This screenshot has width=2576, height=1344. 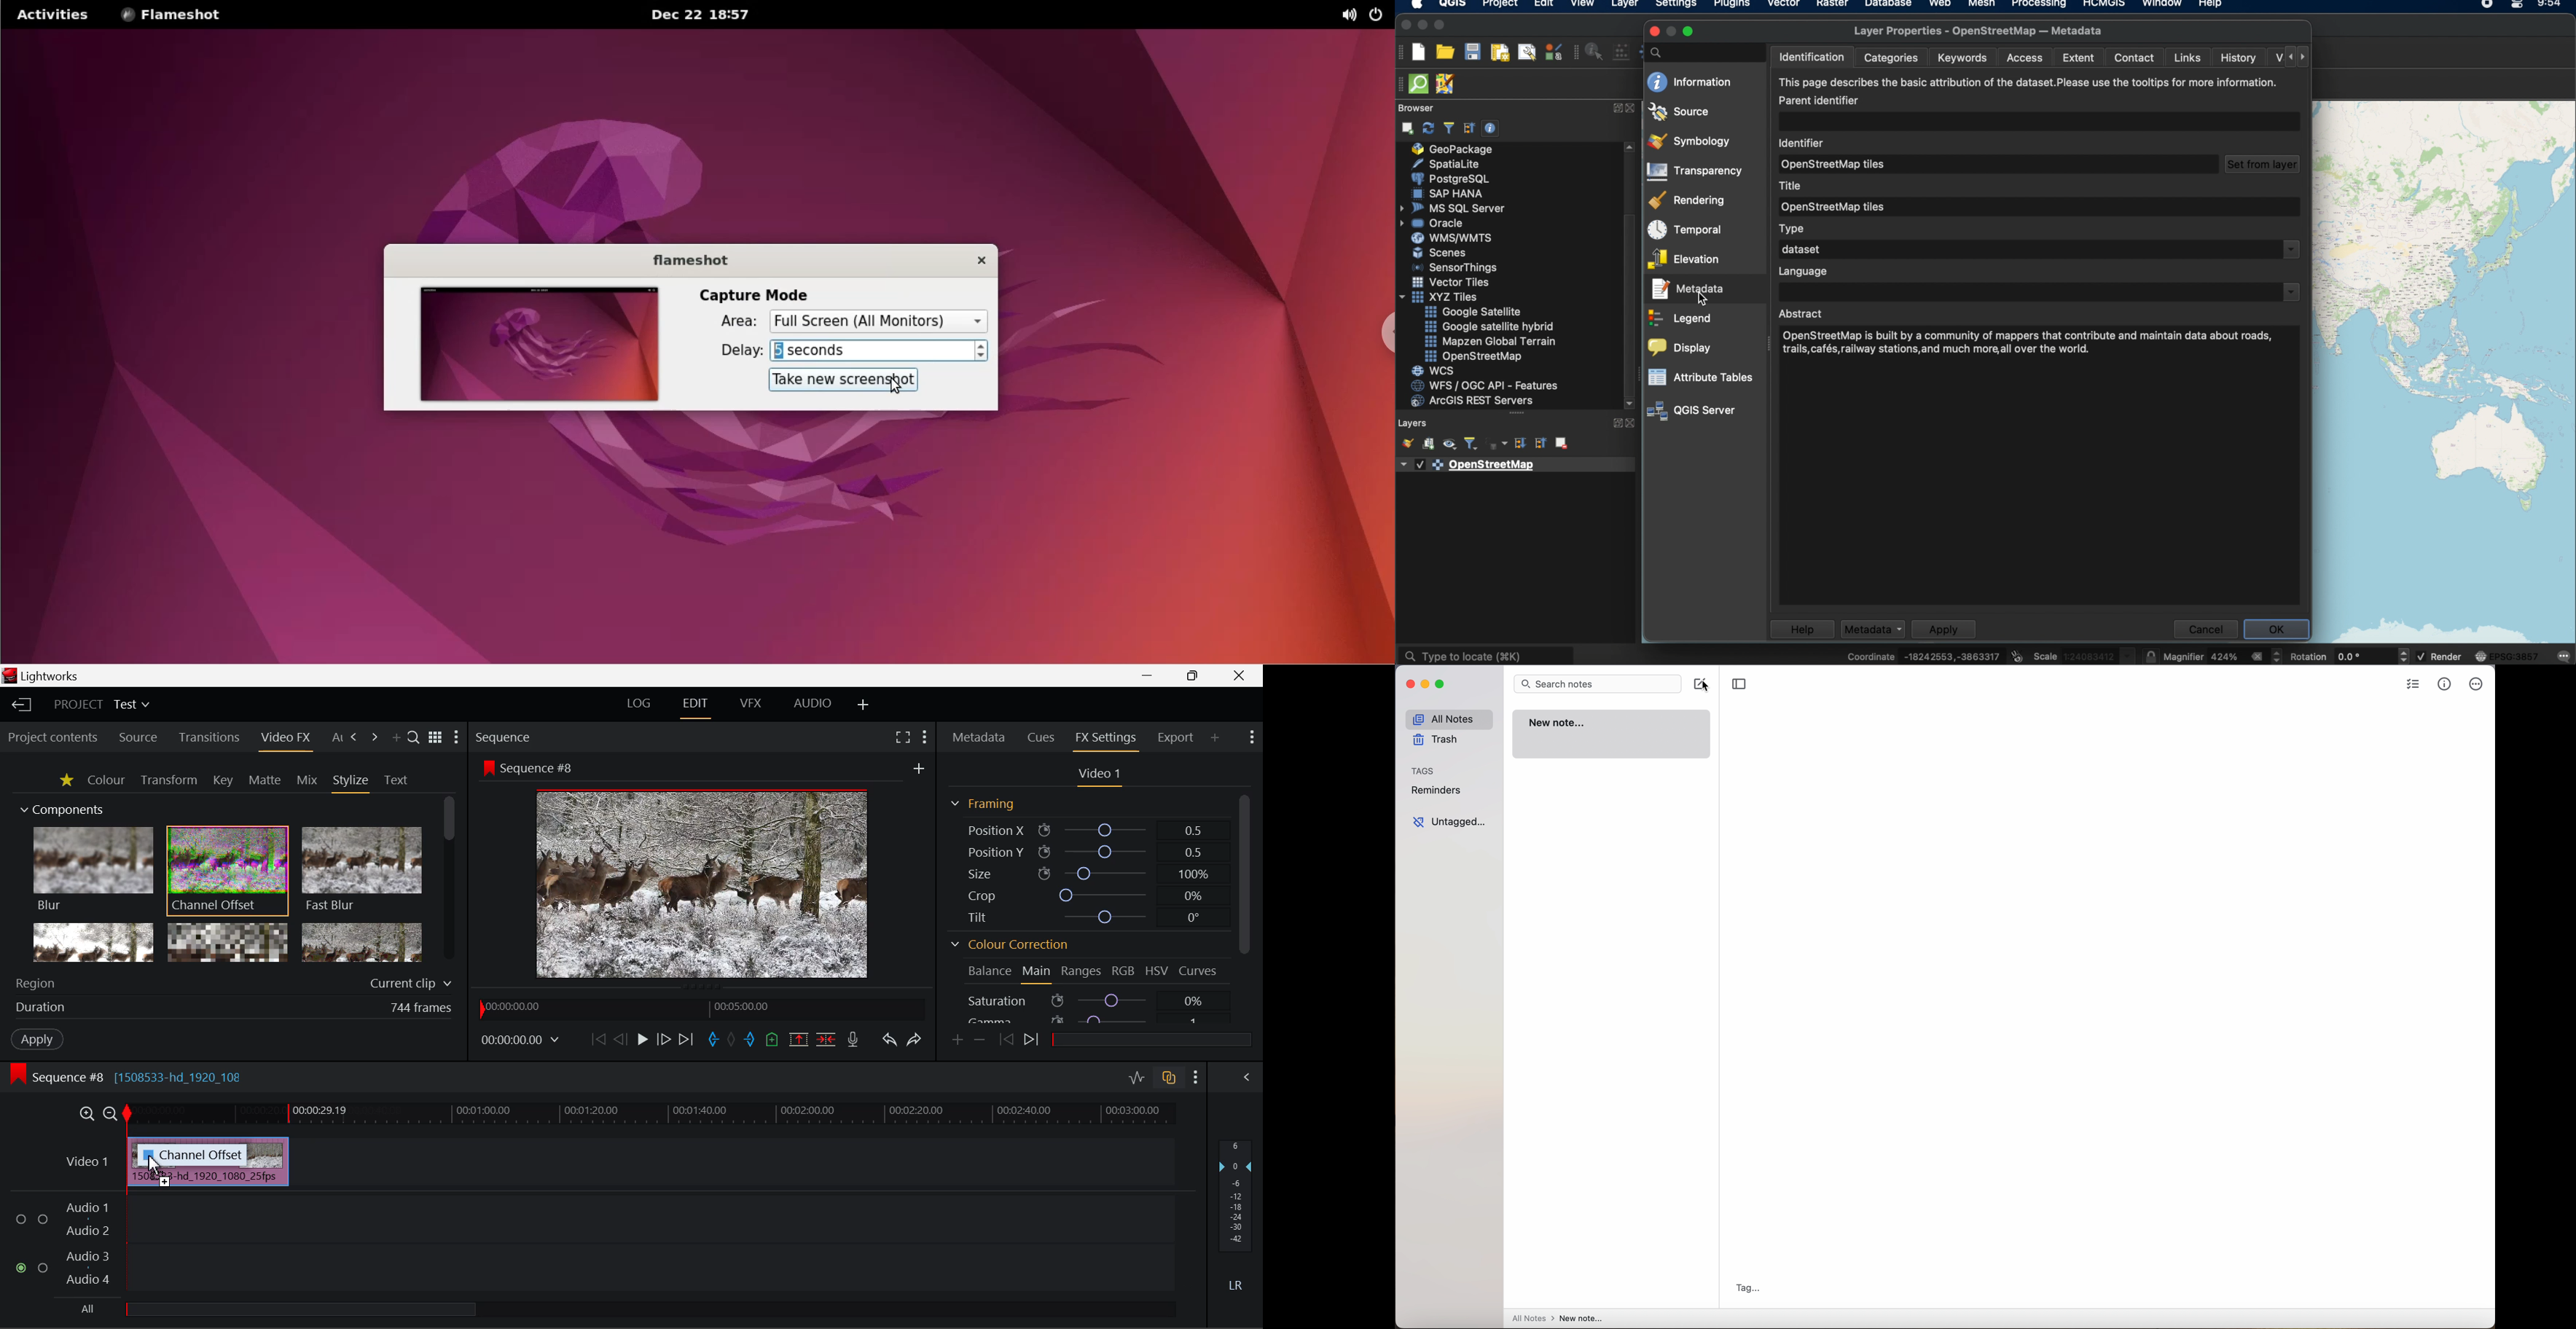 What do you see at coordinates (195, 1153) in the screenshot?
I see `channel offset` at bounding box center [195, 1153].